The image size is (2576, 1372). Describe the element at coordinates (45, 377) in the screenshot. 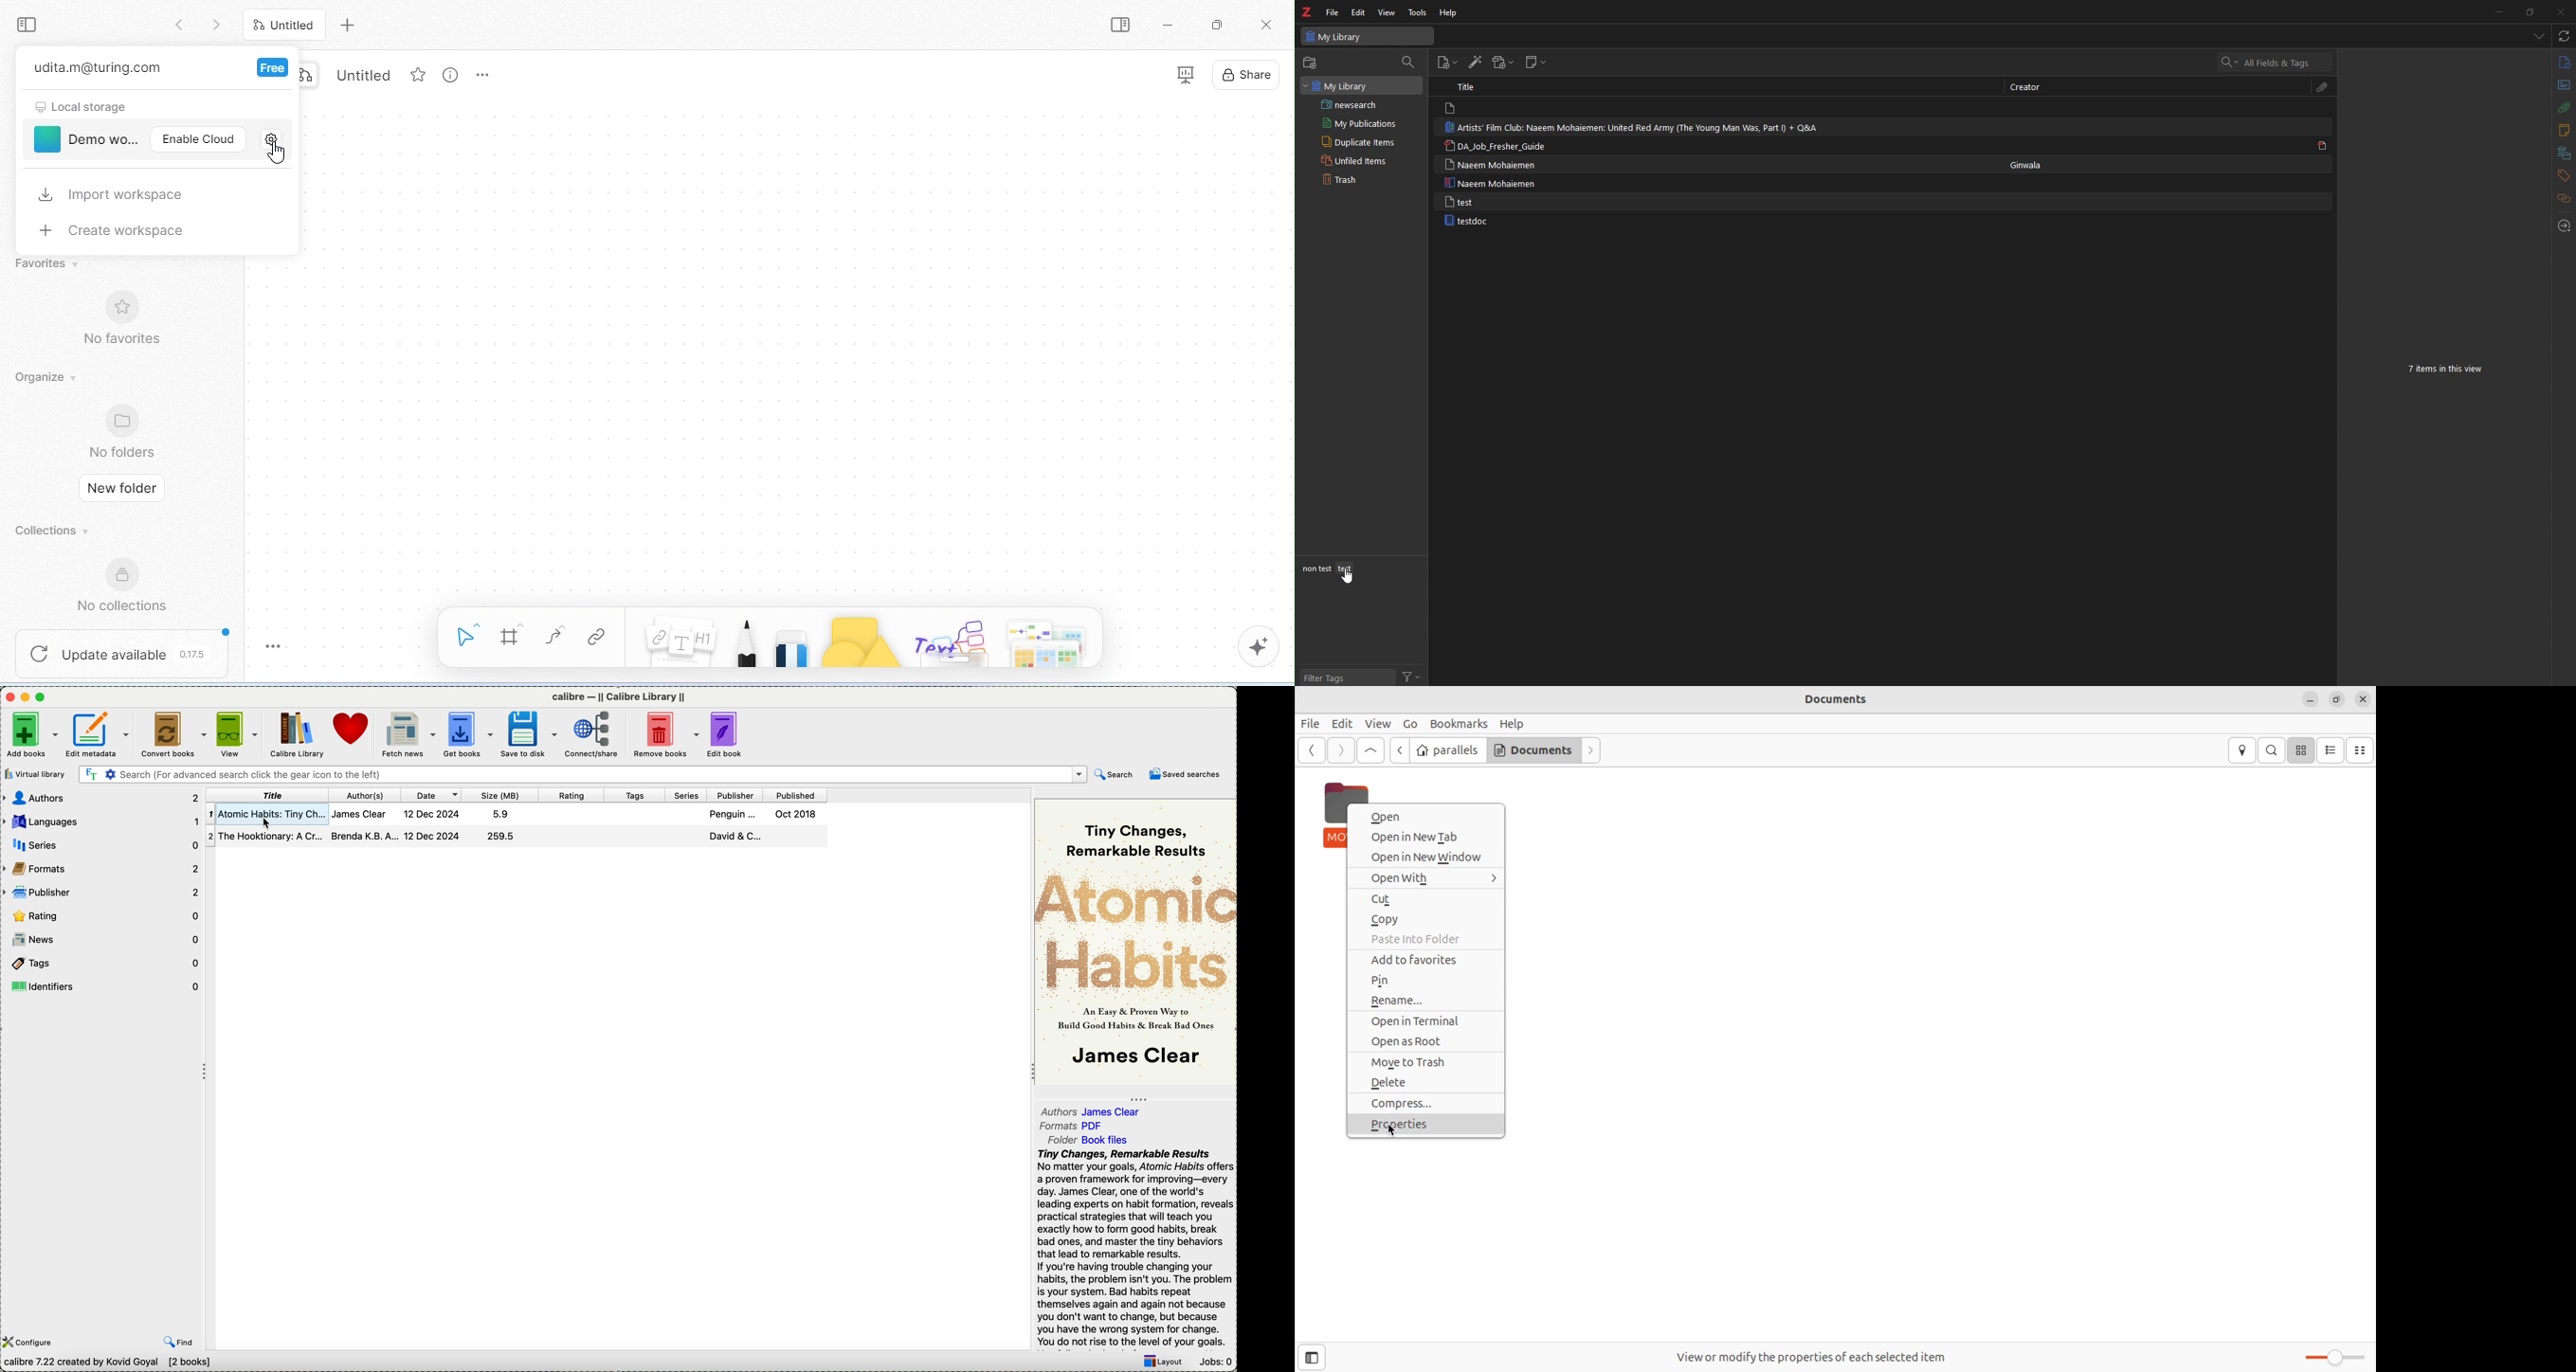

I see `organize` at that location.